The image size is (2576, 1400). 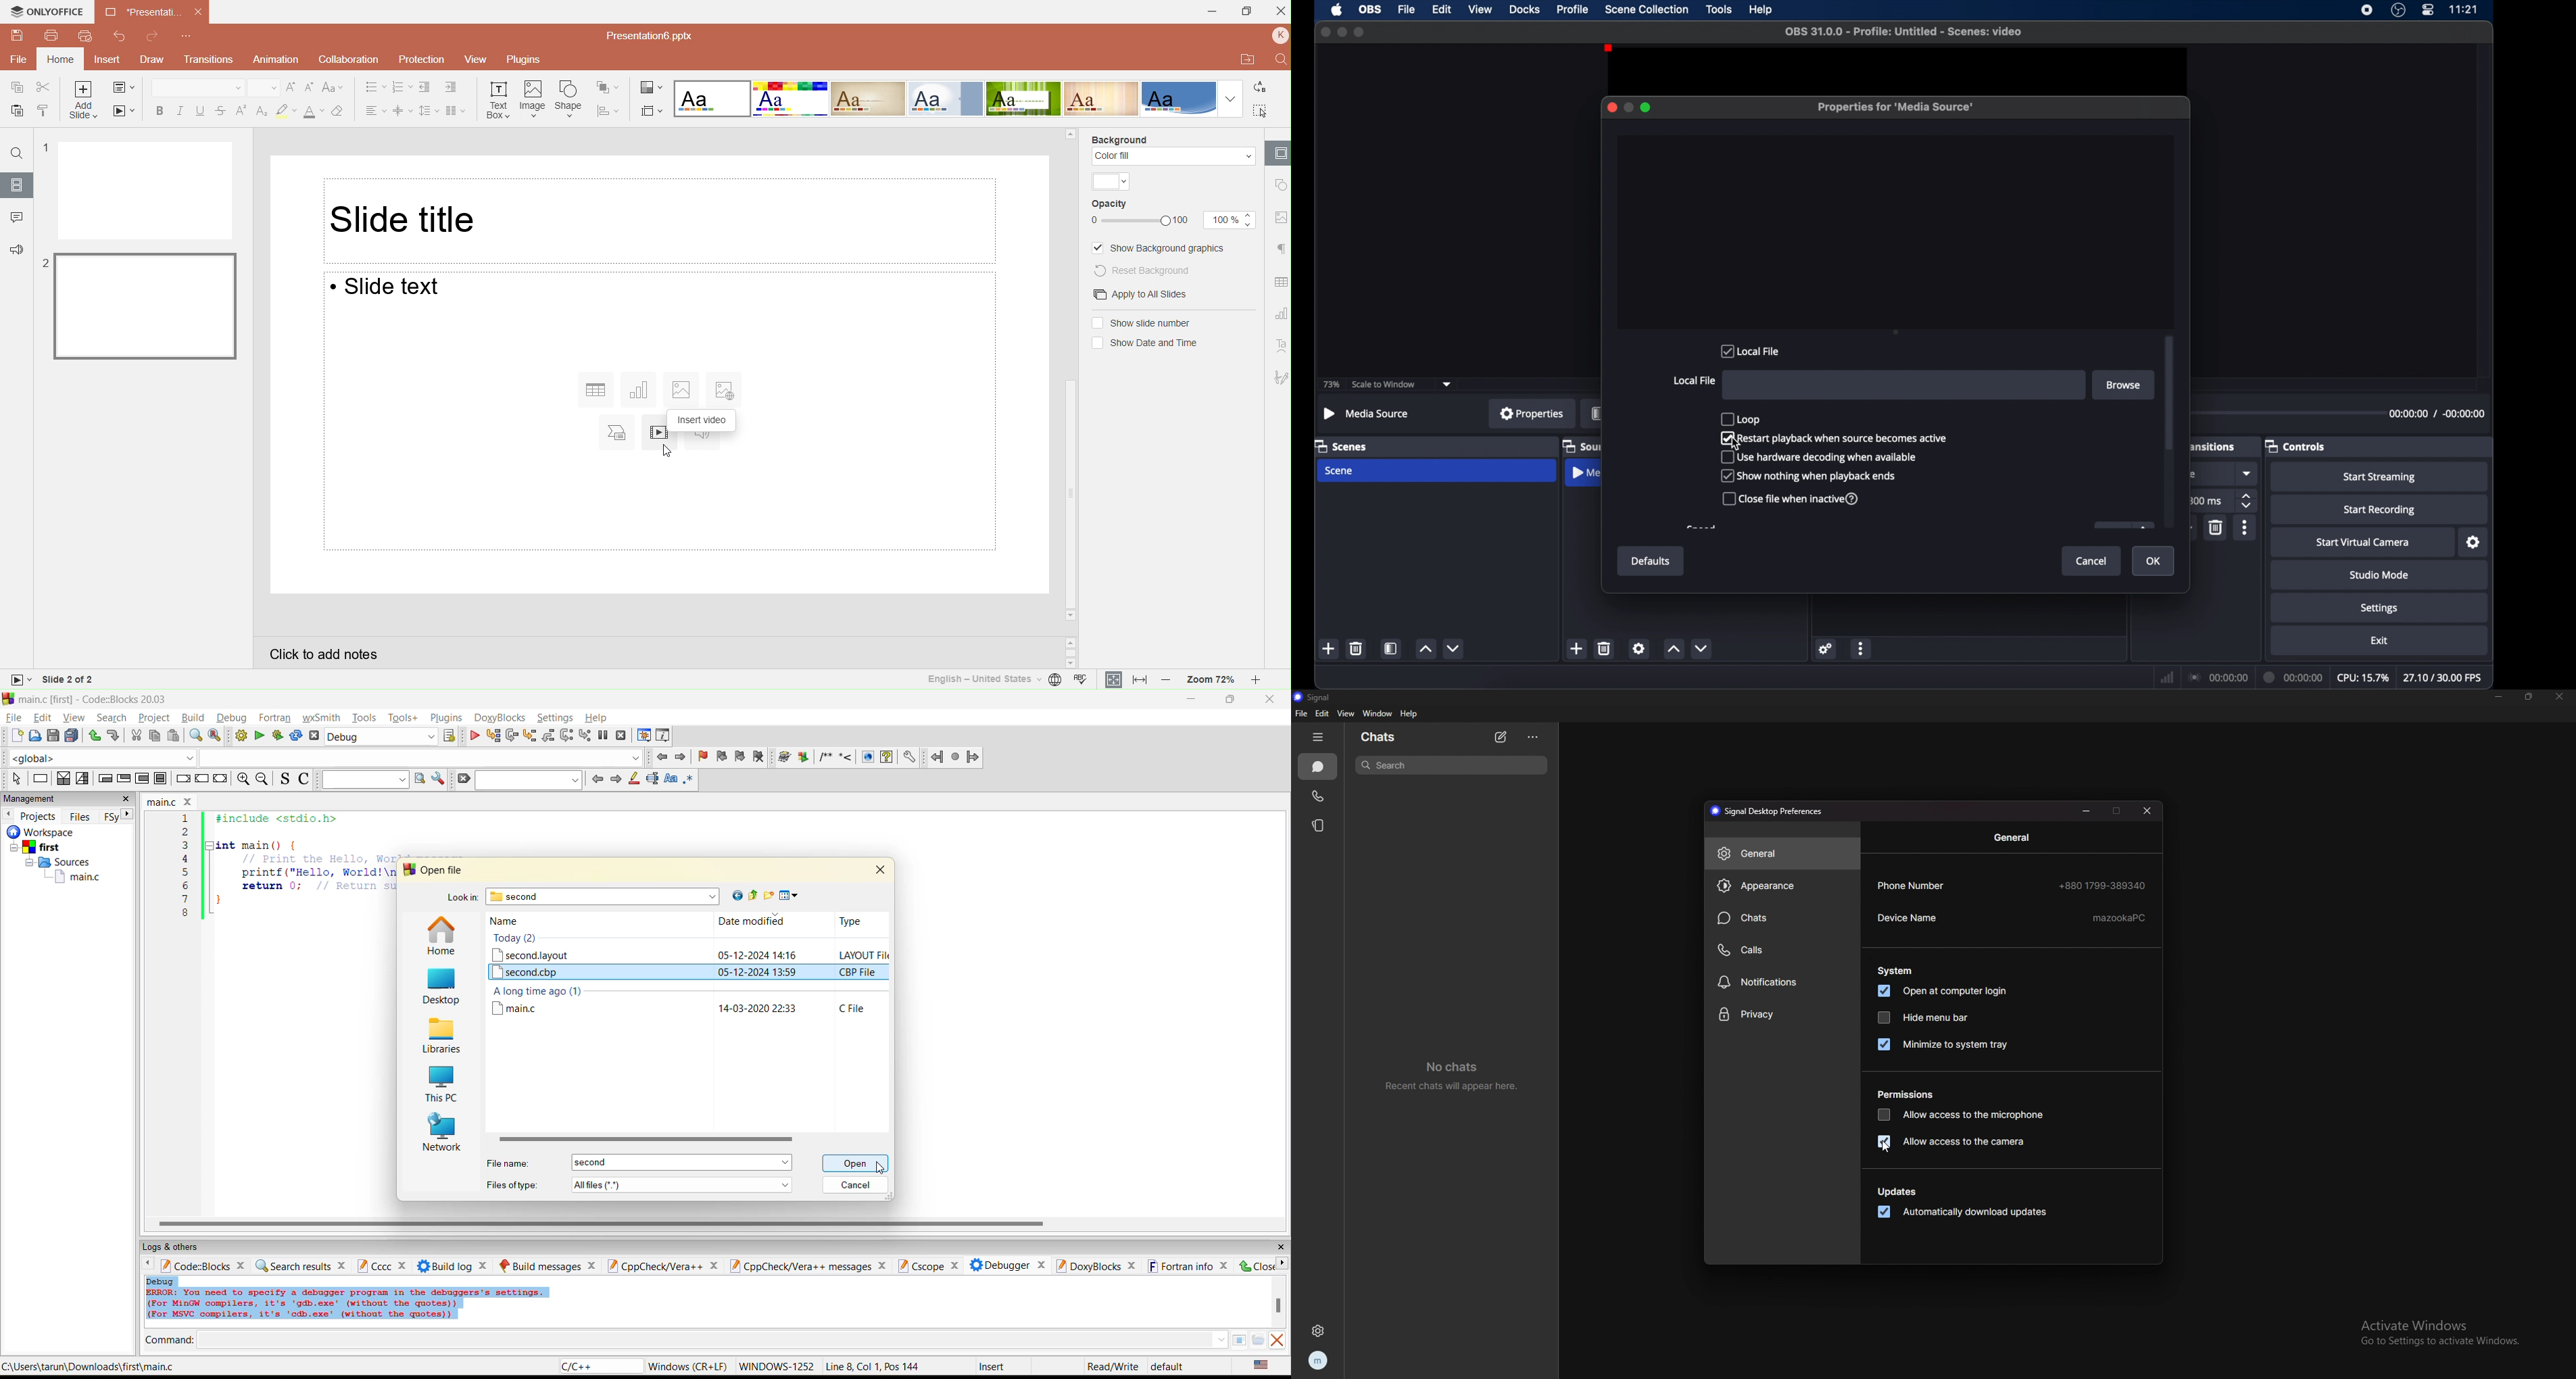 I want to click on Close, so click(x=1279, y=11).